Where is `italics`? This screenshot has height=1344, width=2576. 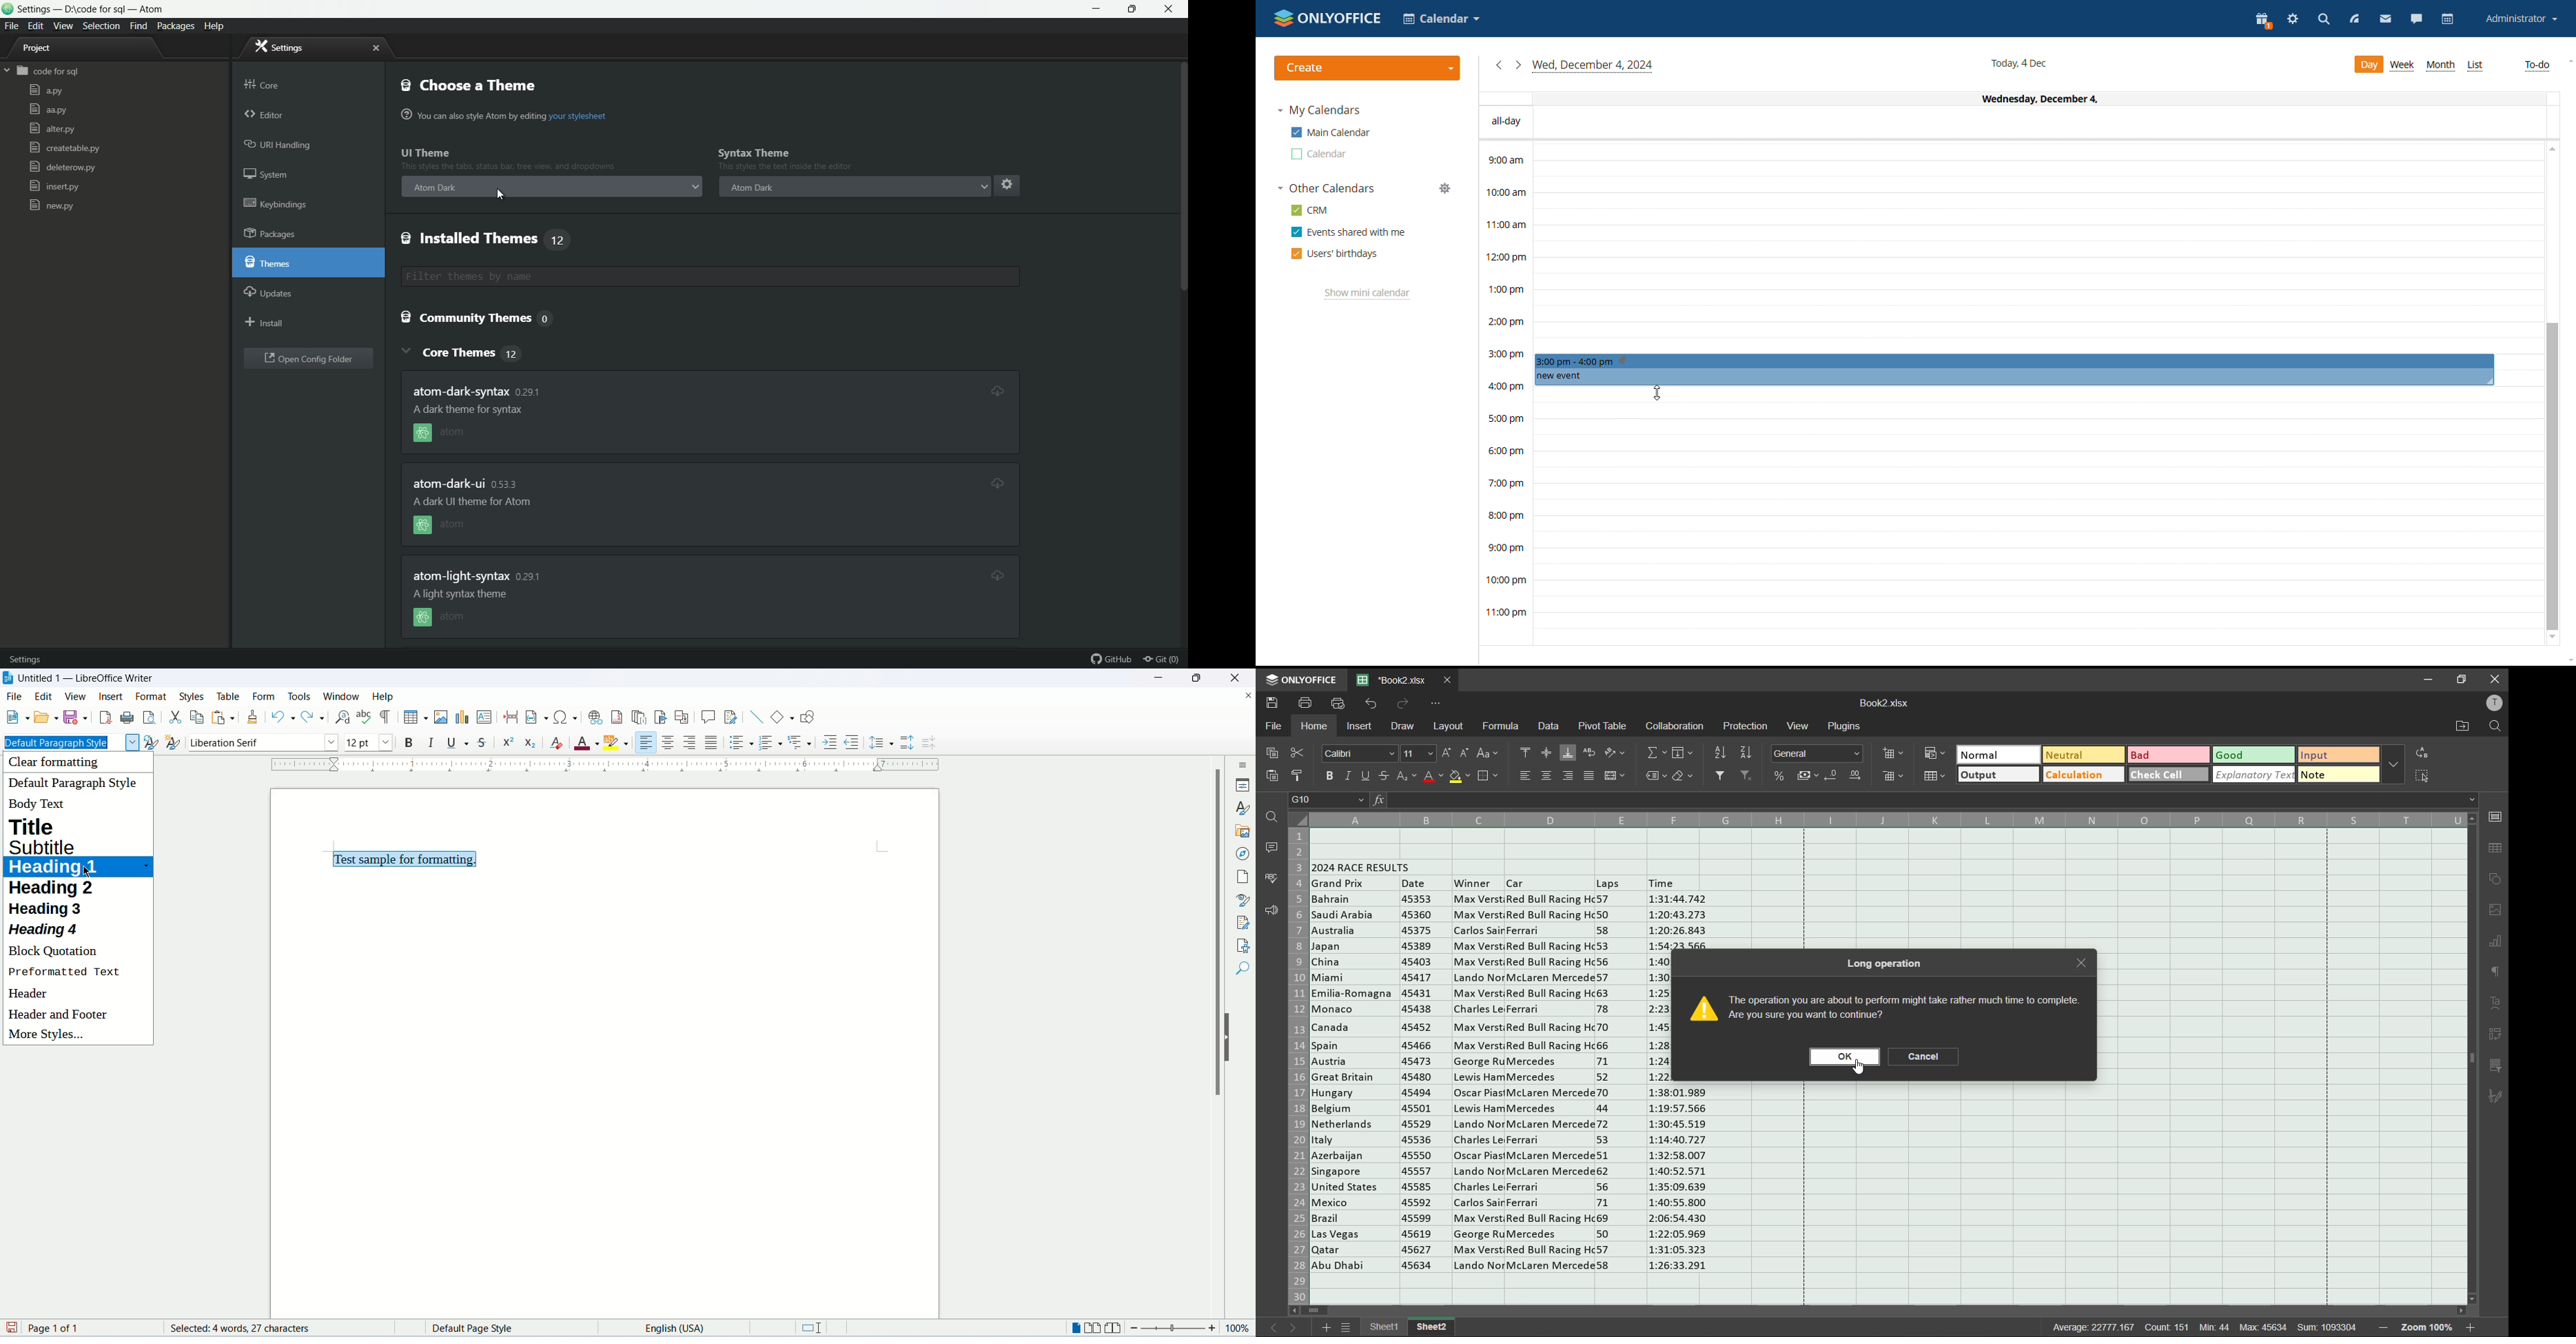 italics is located at coordinates (430, 744).